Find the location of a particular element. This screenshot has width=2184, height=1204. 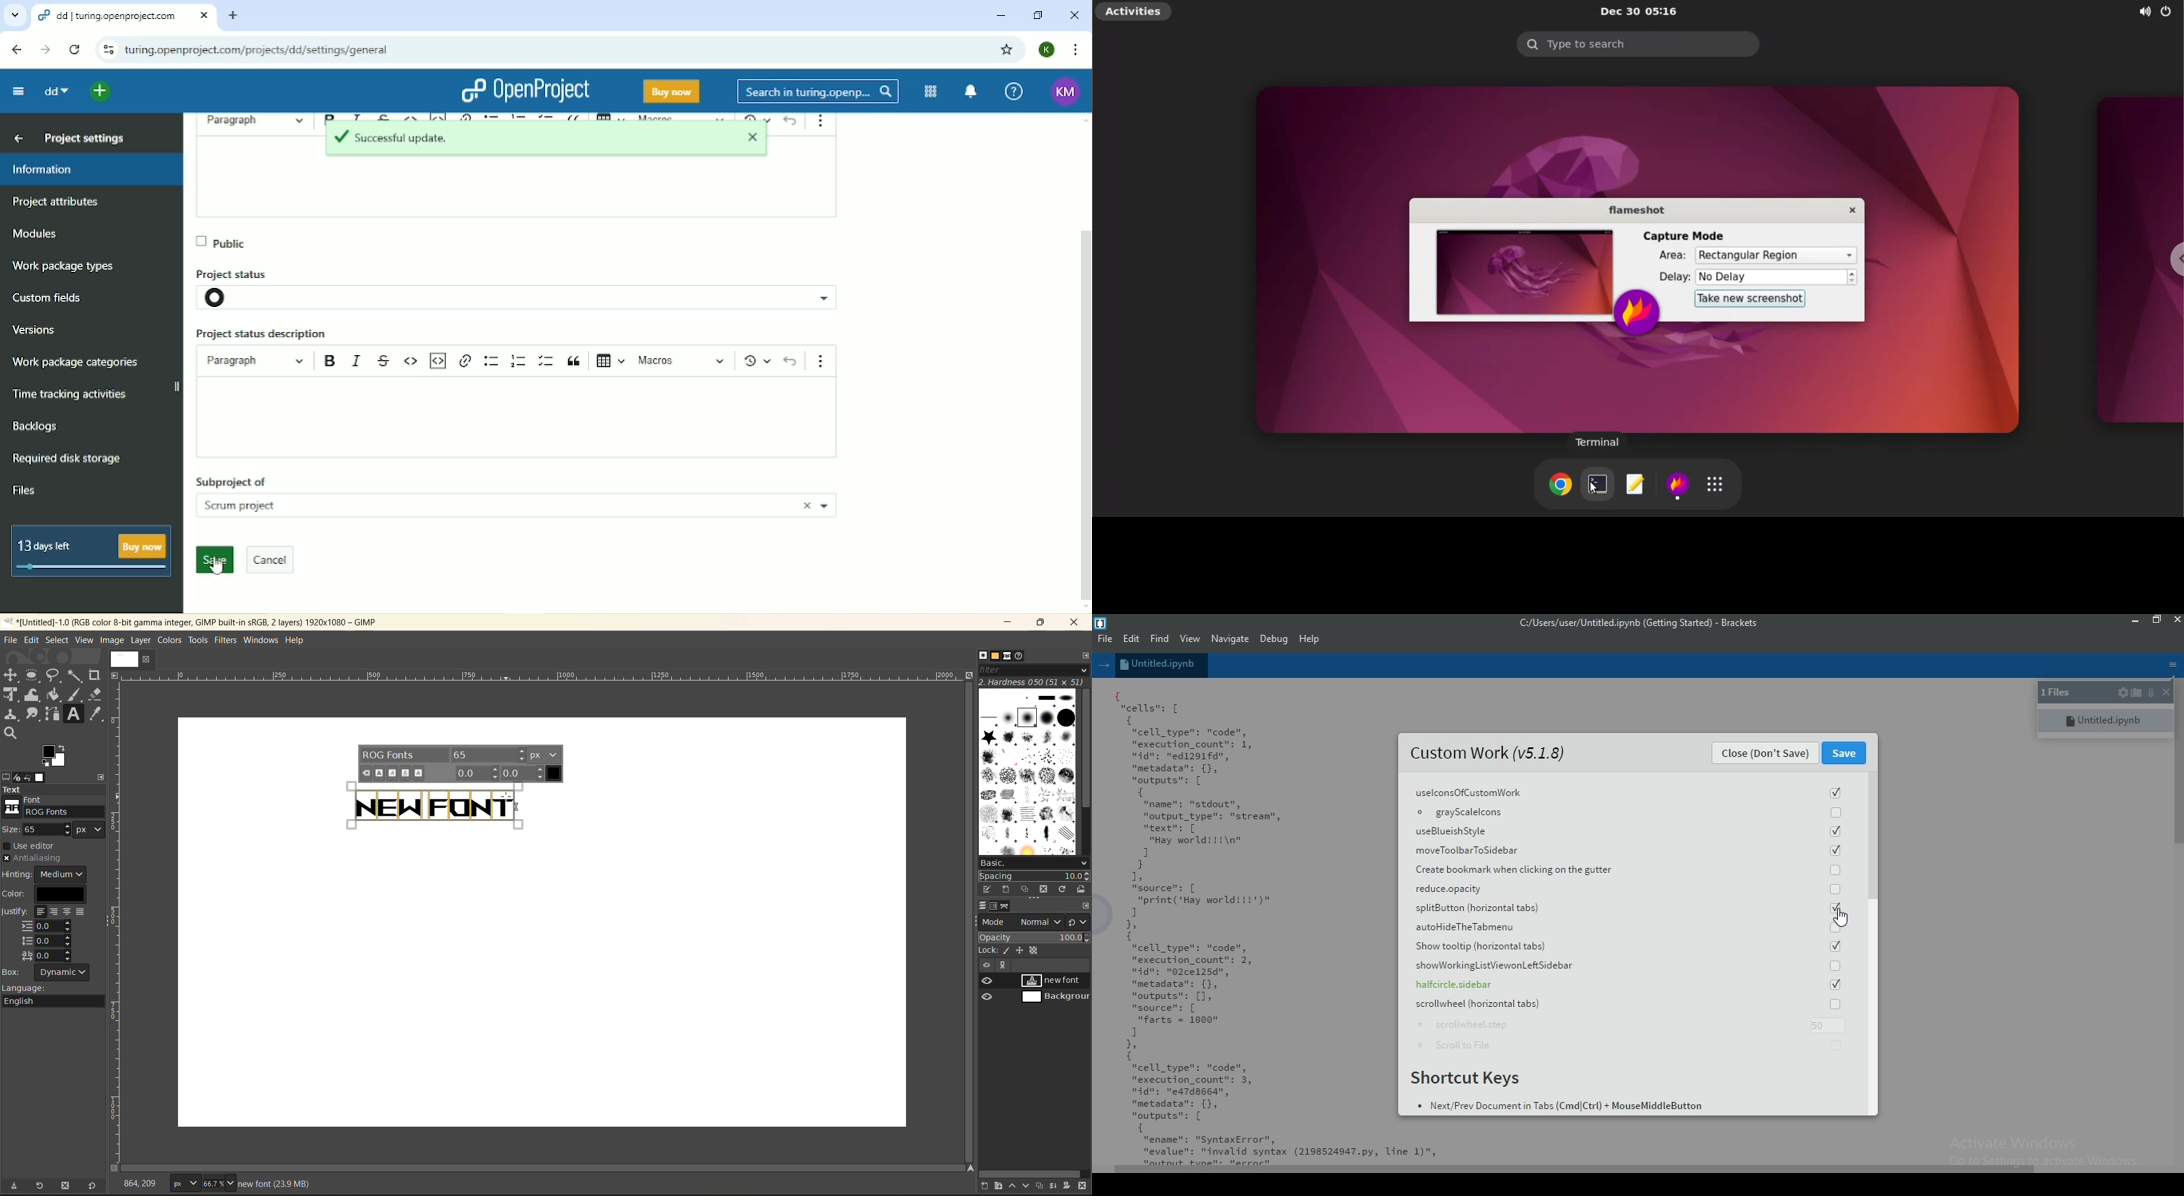

settings is located at coordinates (2122, 693).